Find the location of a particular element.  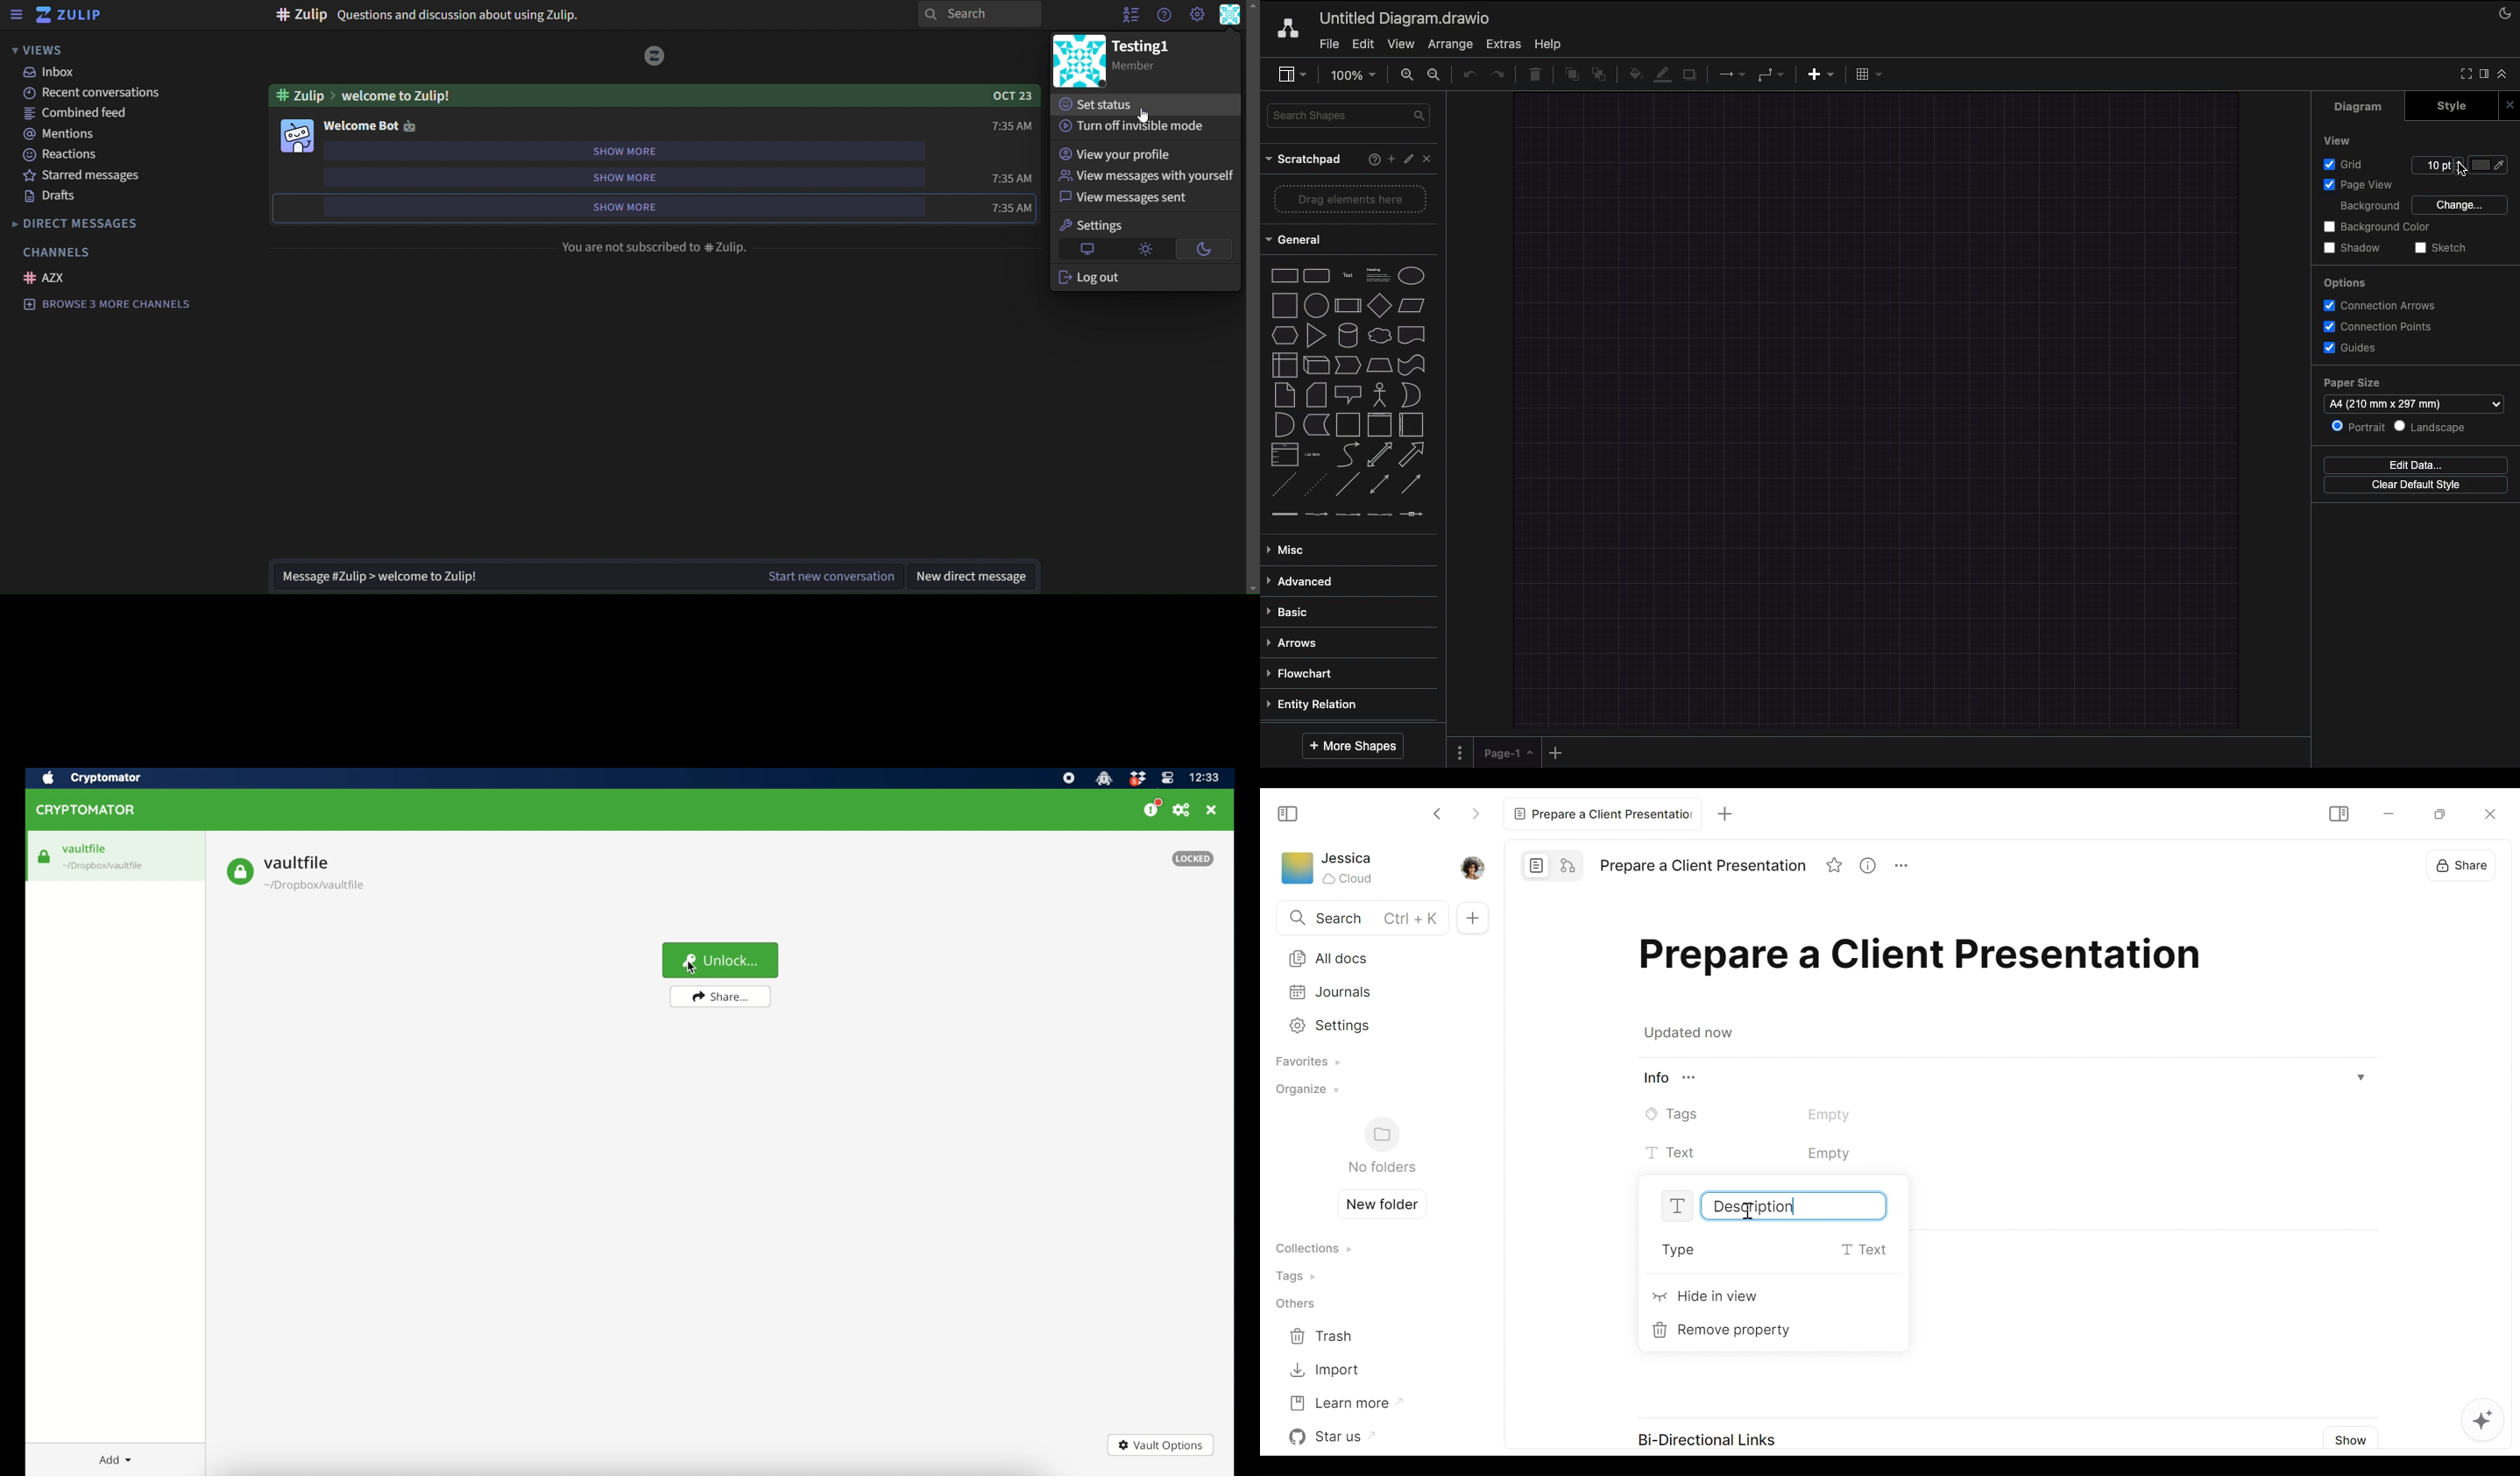

Show/Hide Sidebar is located at coordinates (2338, 814).